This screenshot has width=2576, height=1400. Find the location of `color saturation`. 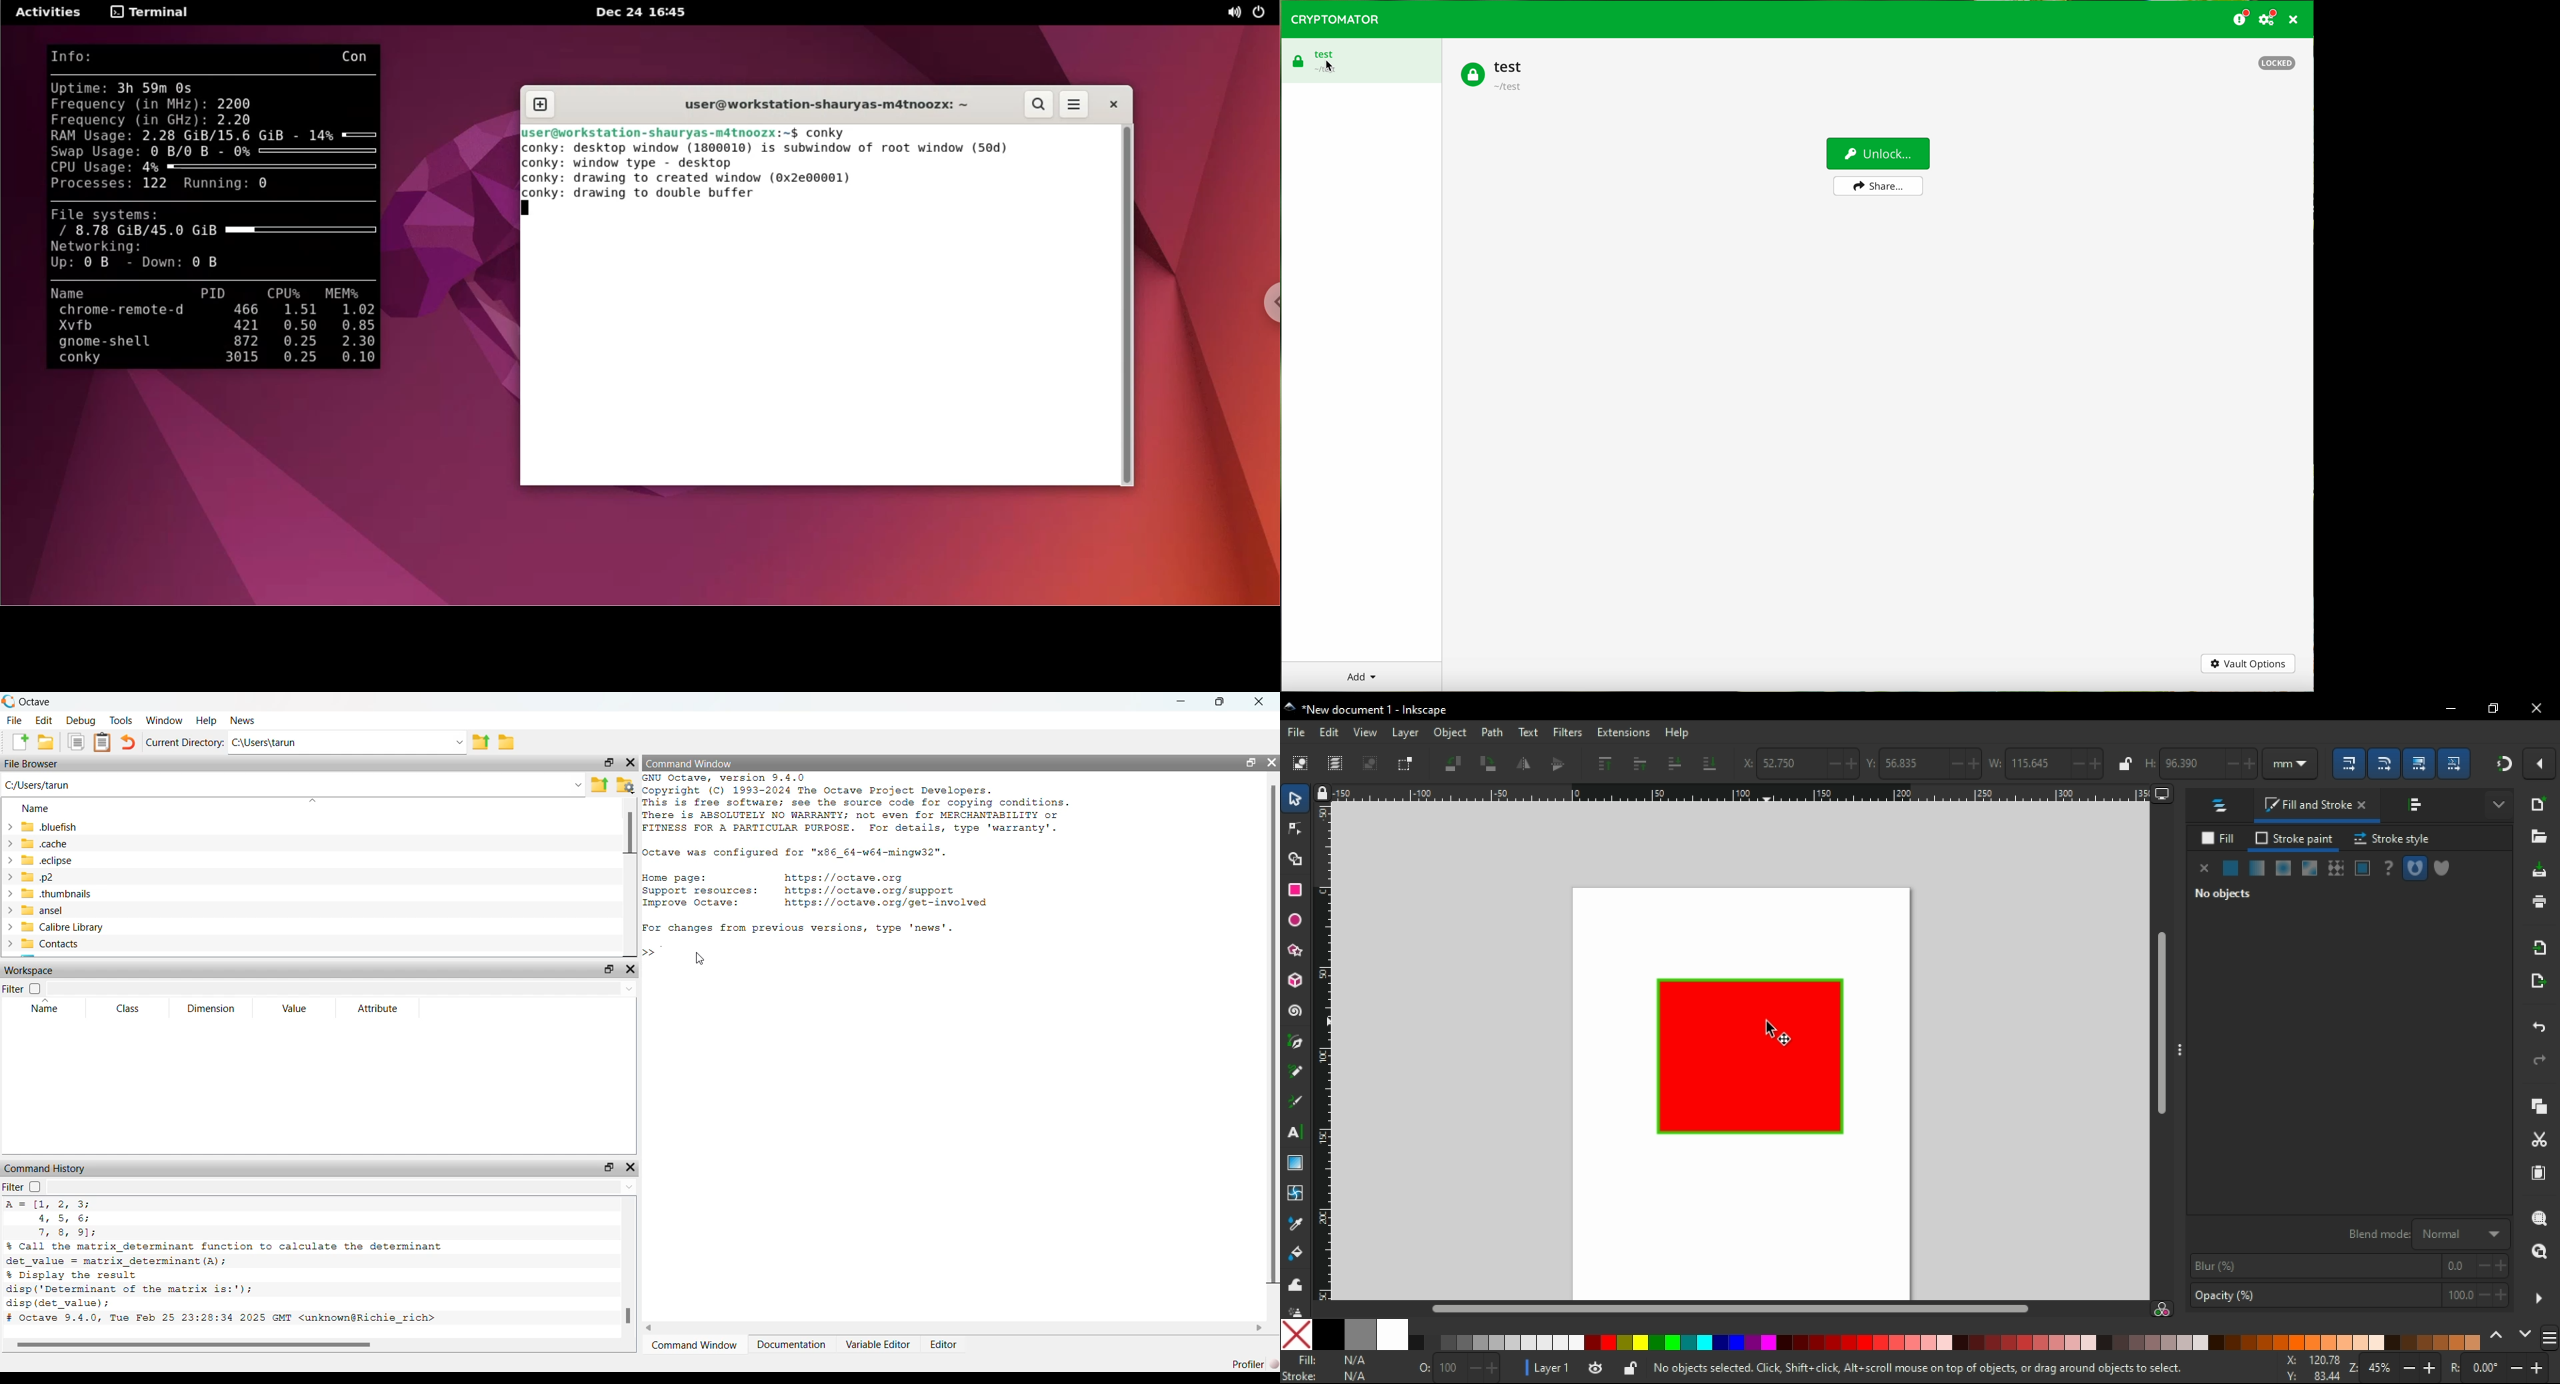

color saturation is located at coordinates (2162, 1307).